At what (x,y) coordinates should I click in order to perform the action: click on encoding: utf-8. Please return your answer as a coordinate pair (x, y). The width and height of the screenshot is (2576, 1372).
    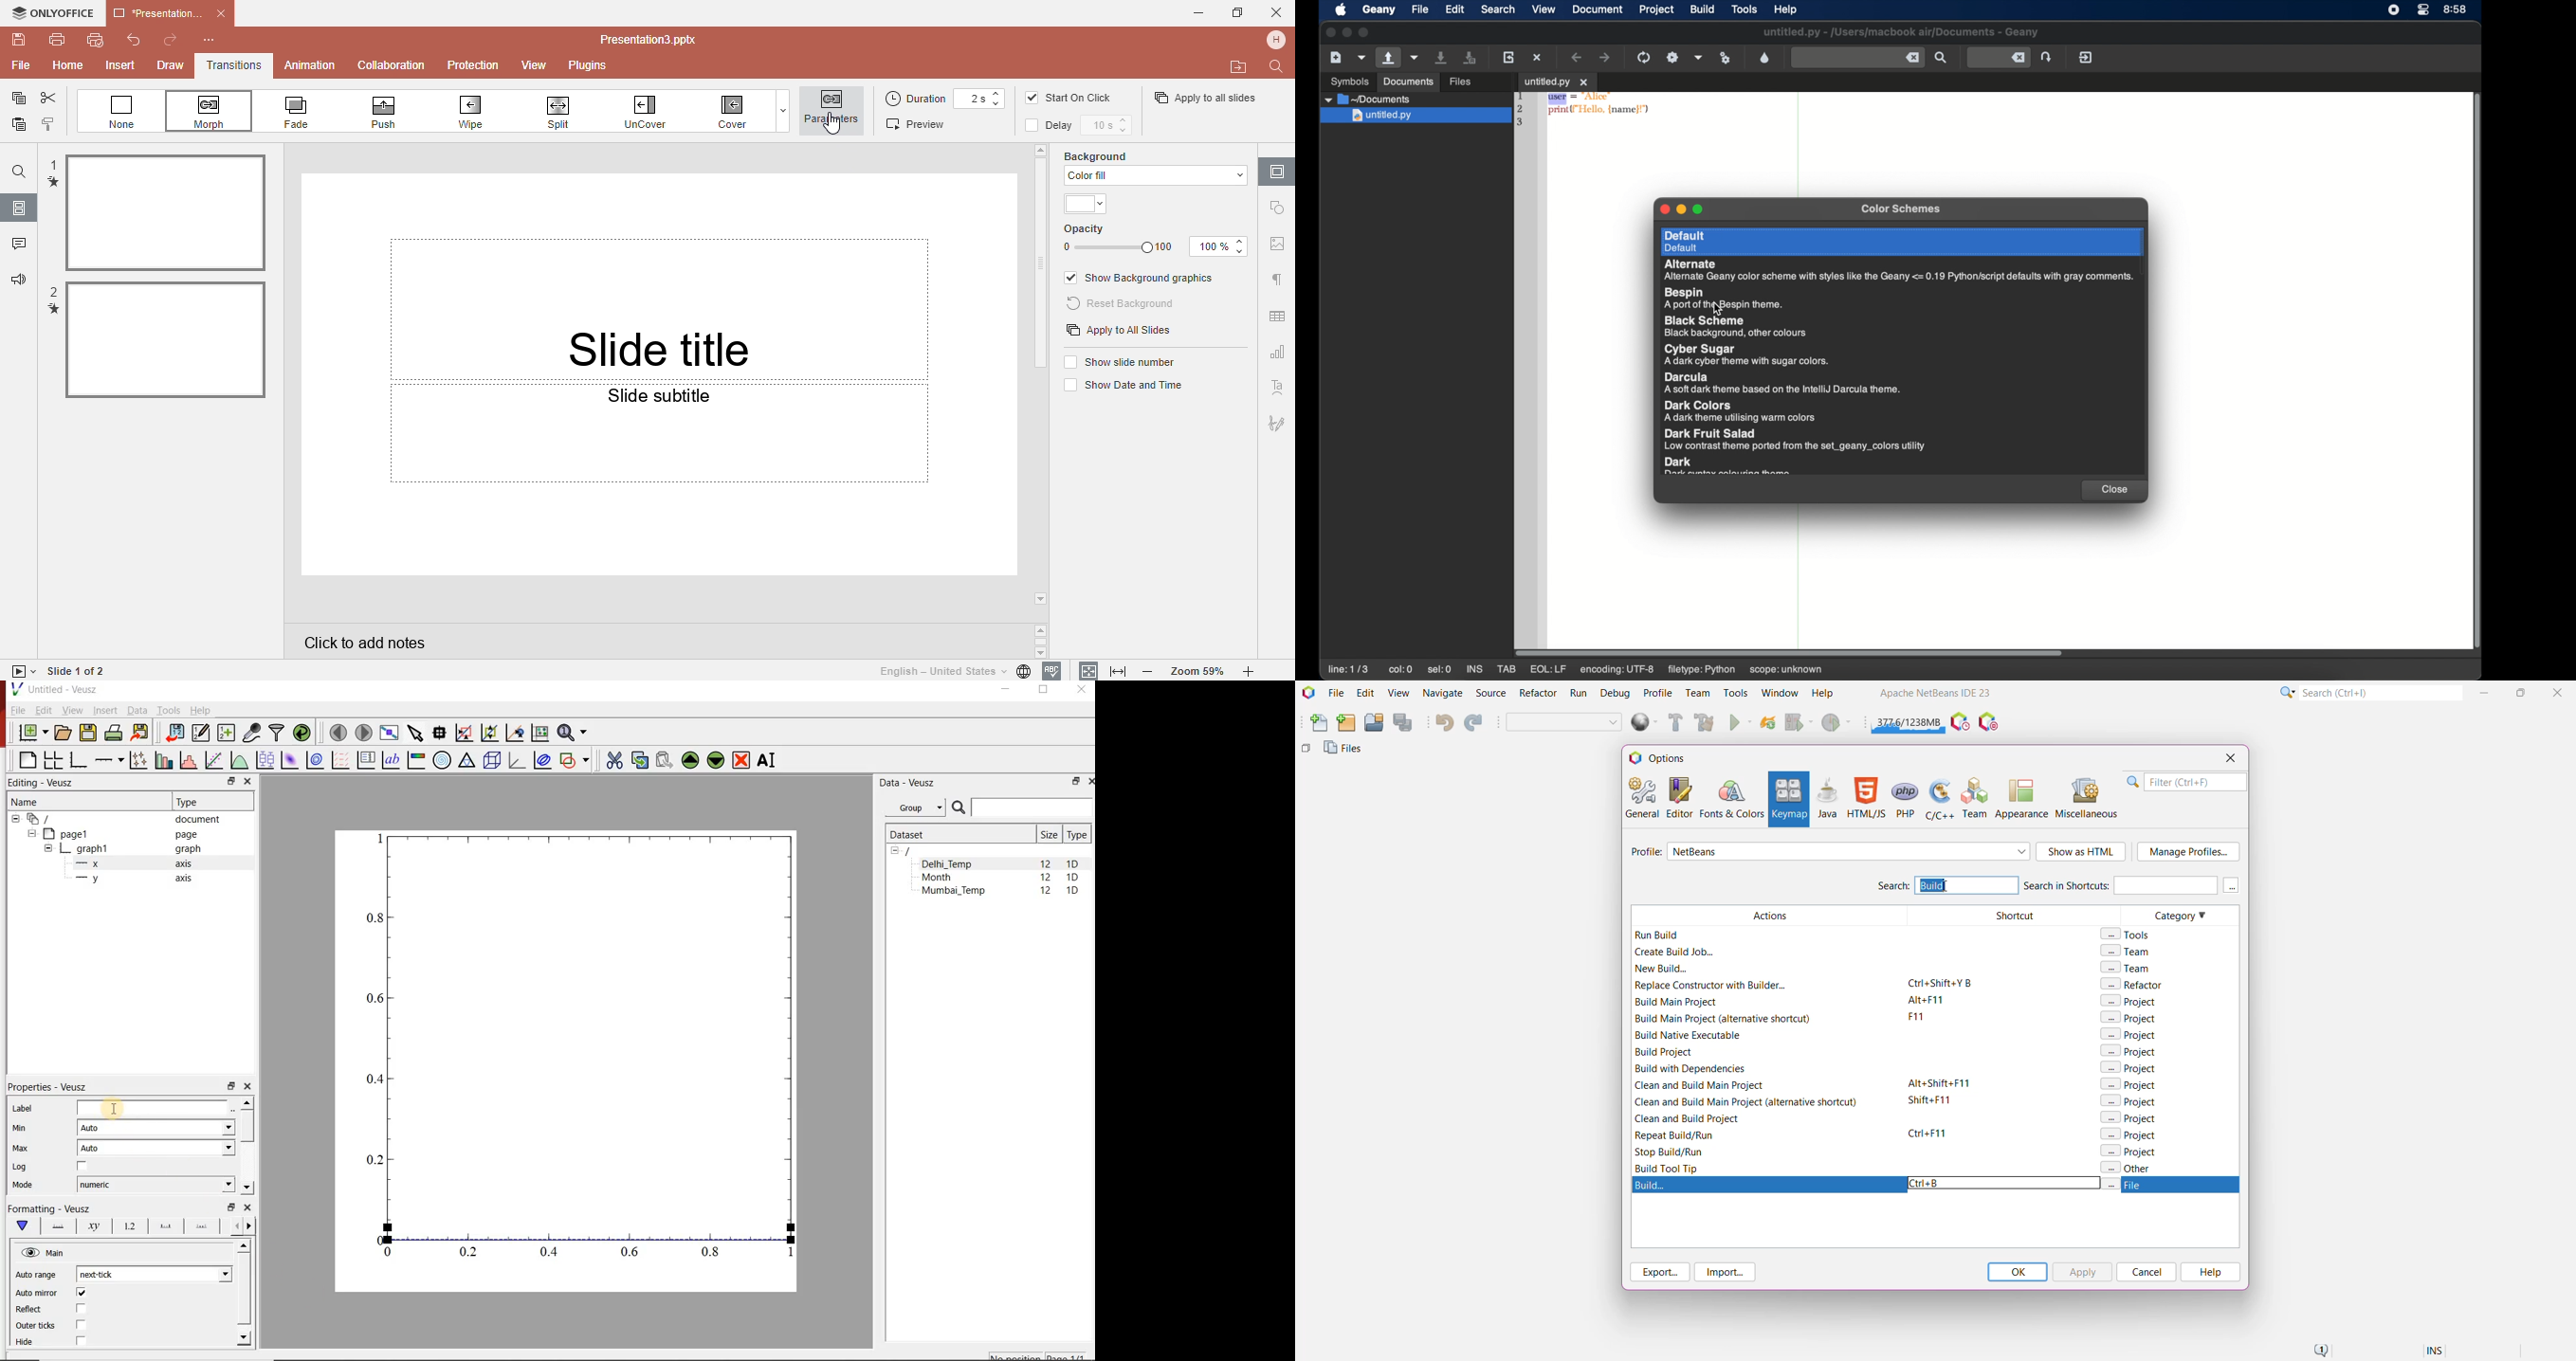
    Looking at the image, I should click on (1617, 670).